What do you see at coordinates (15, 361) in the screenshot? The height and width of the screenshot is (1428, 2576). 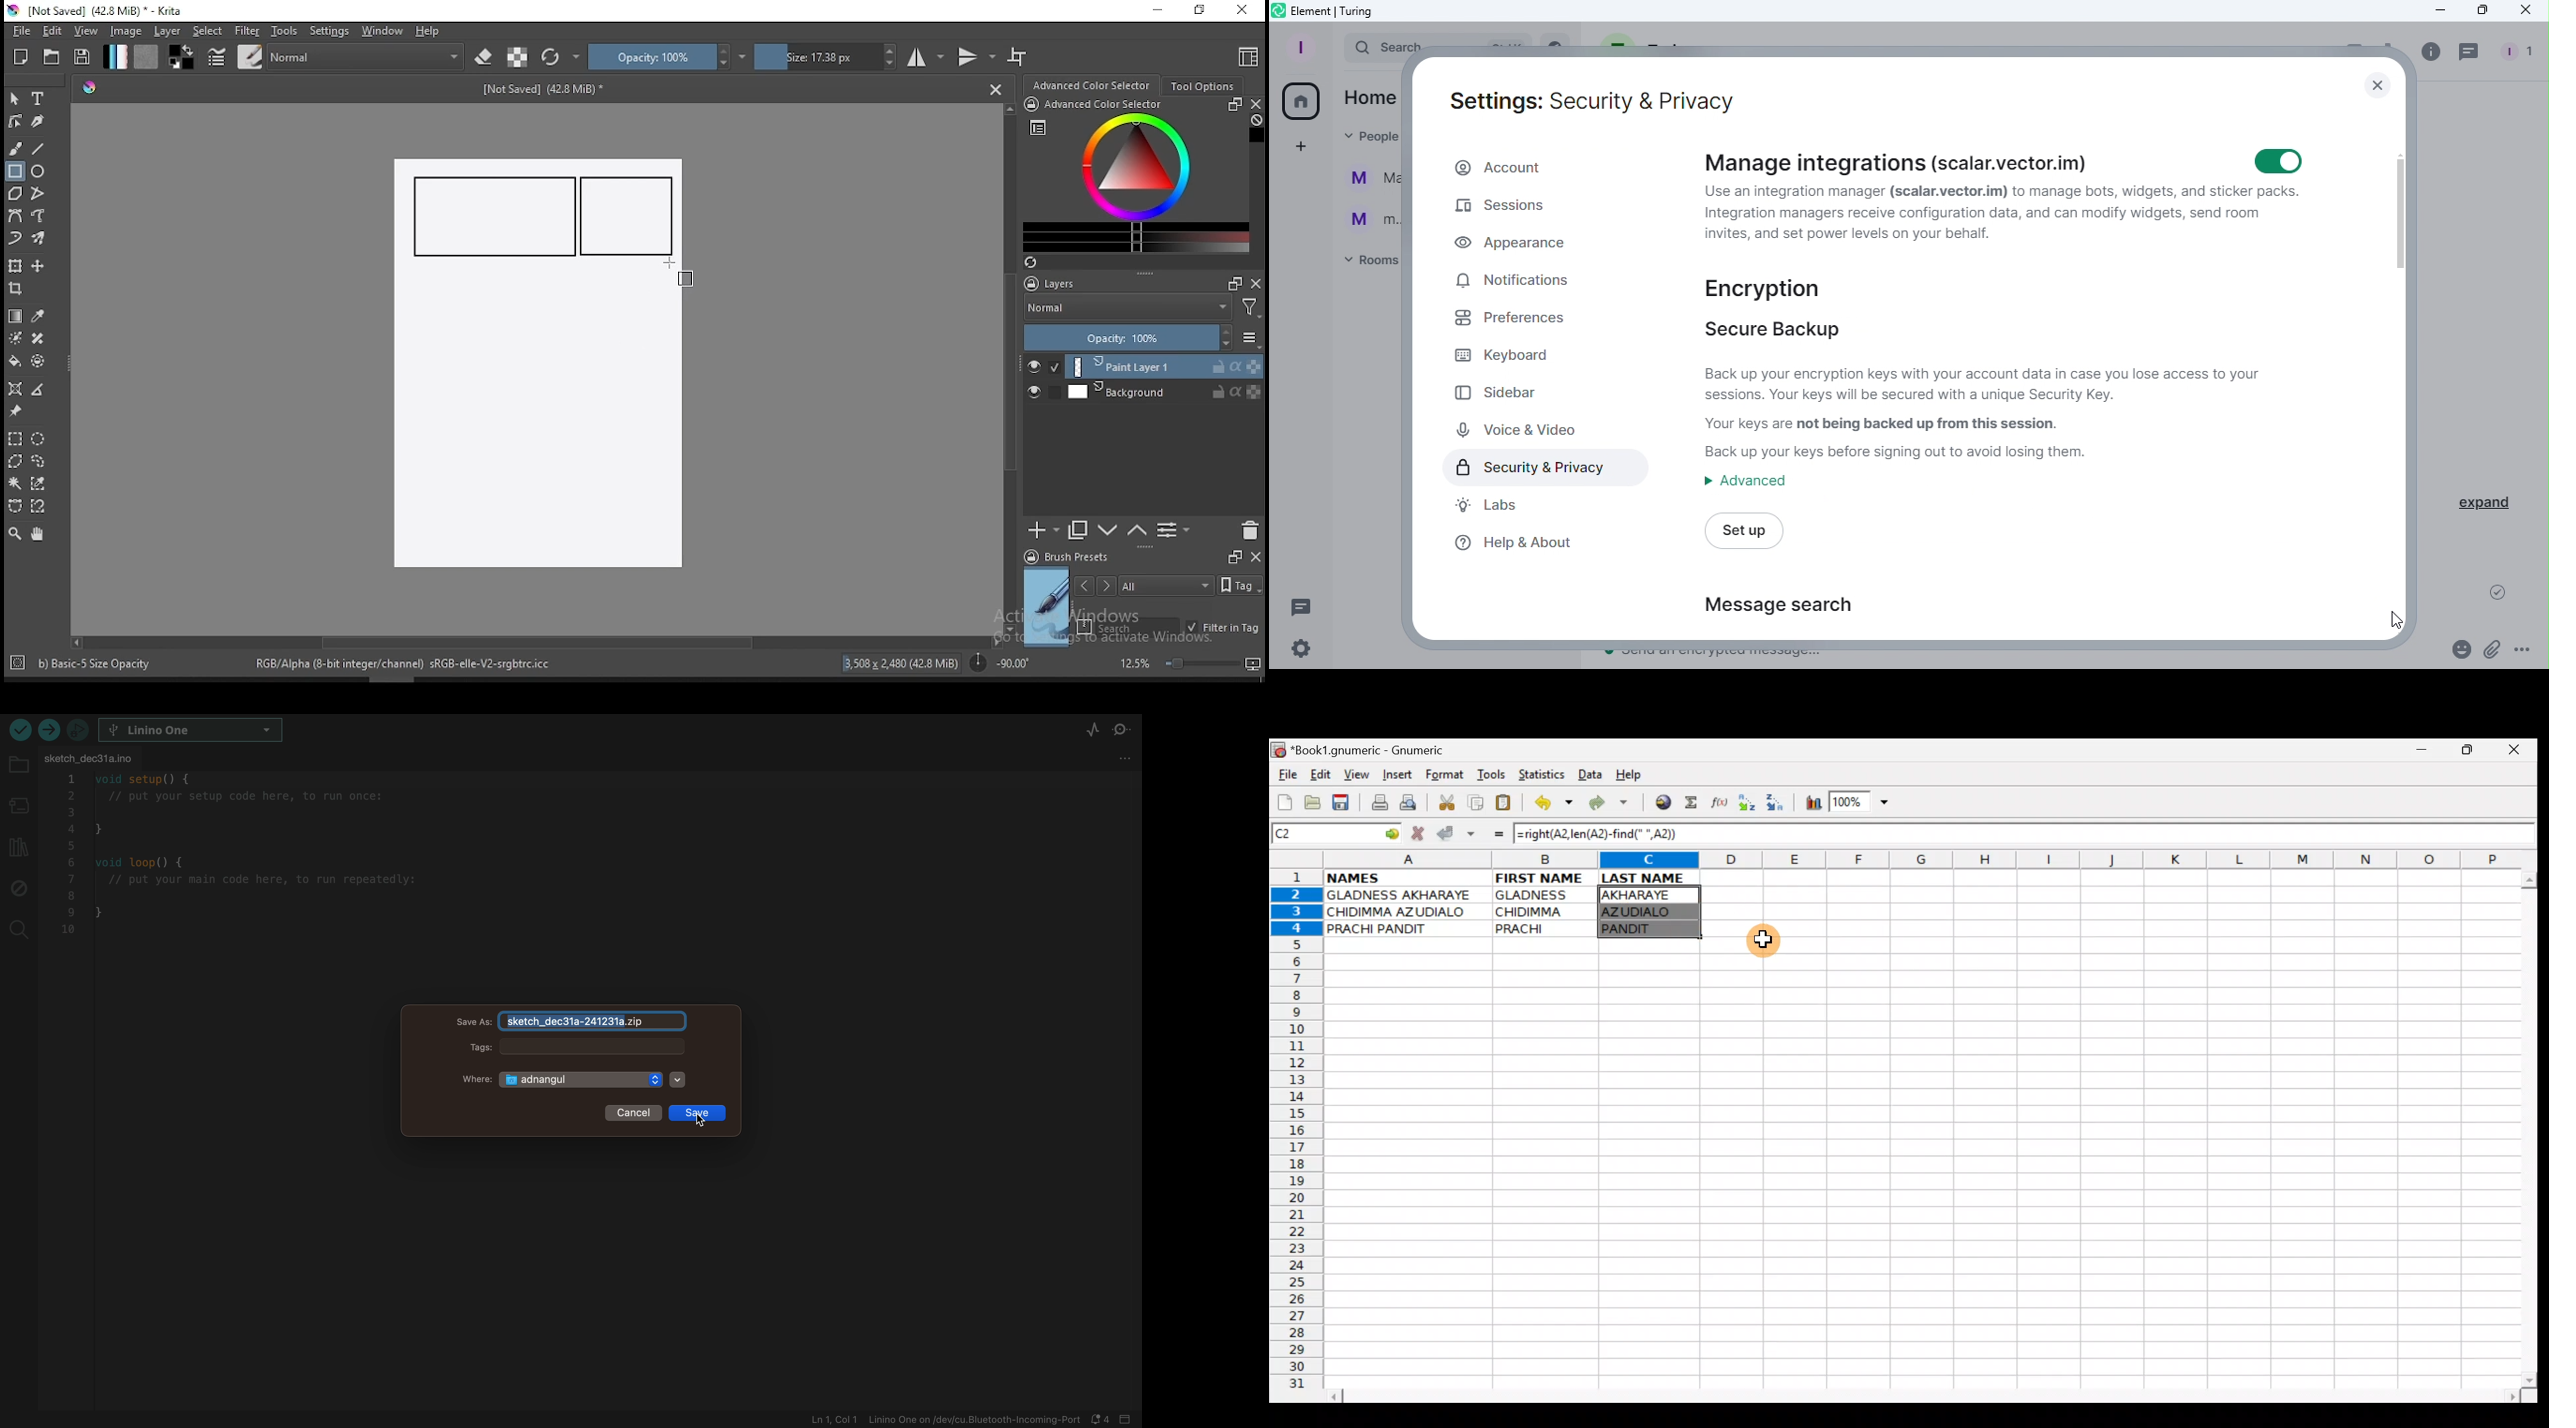 I see `paint bucket tool` at bounding box center [15, 361].